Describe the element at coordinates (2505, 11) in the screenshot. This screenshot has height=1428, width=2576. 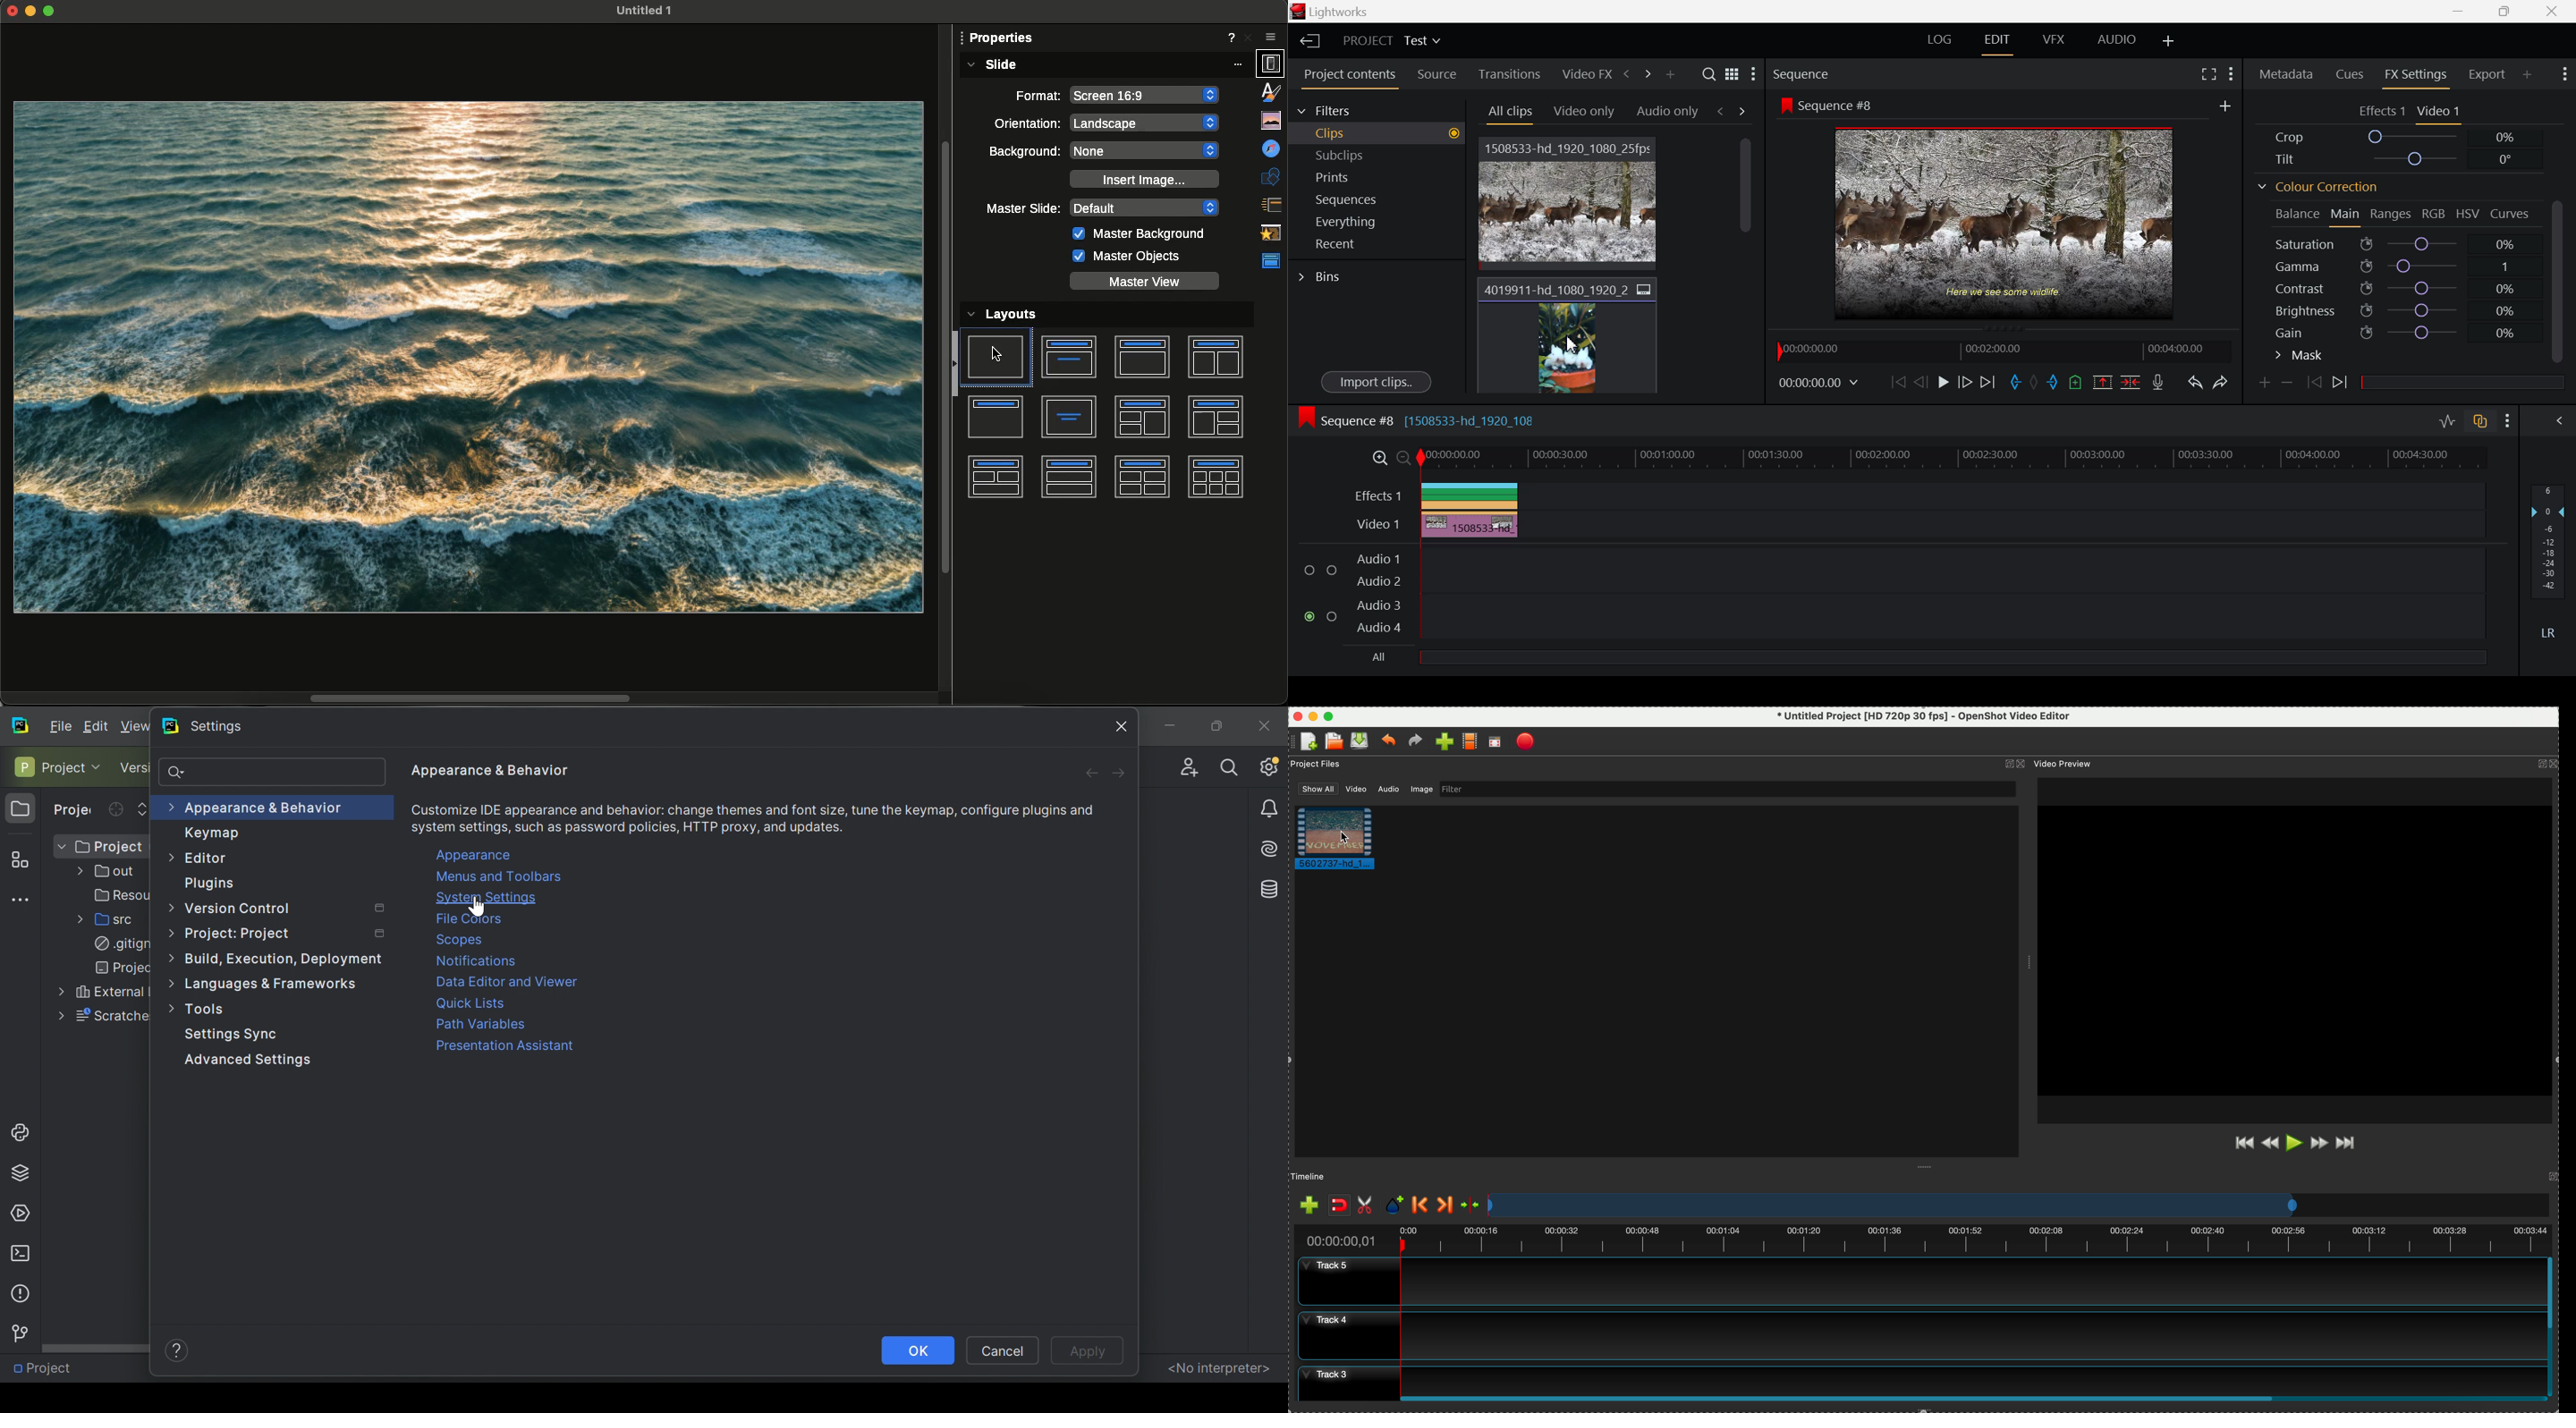
I see `Minimize` at that location.